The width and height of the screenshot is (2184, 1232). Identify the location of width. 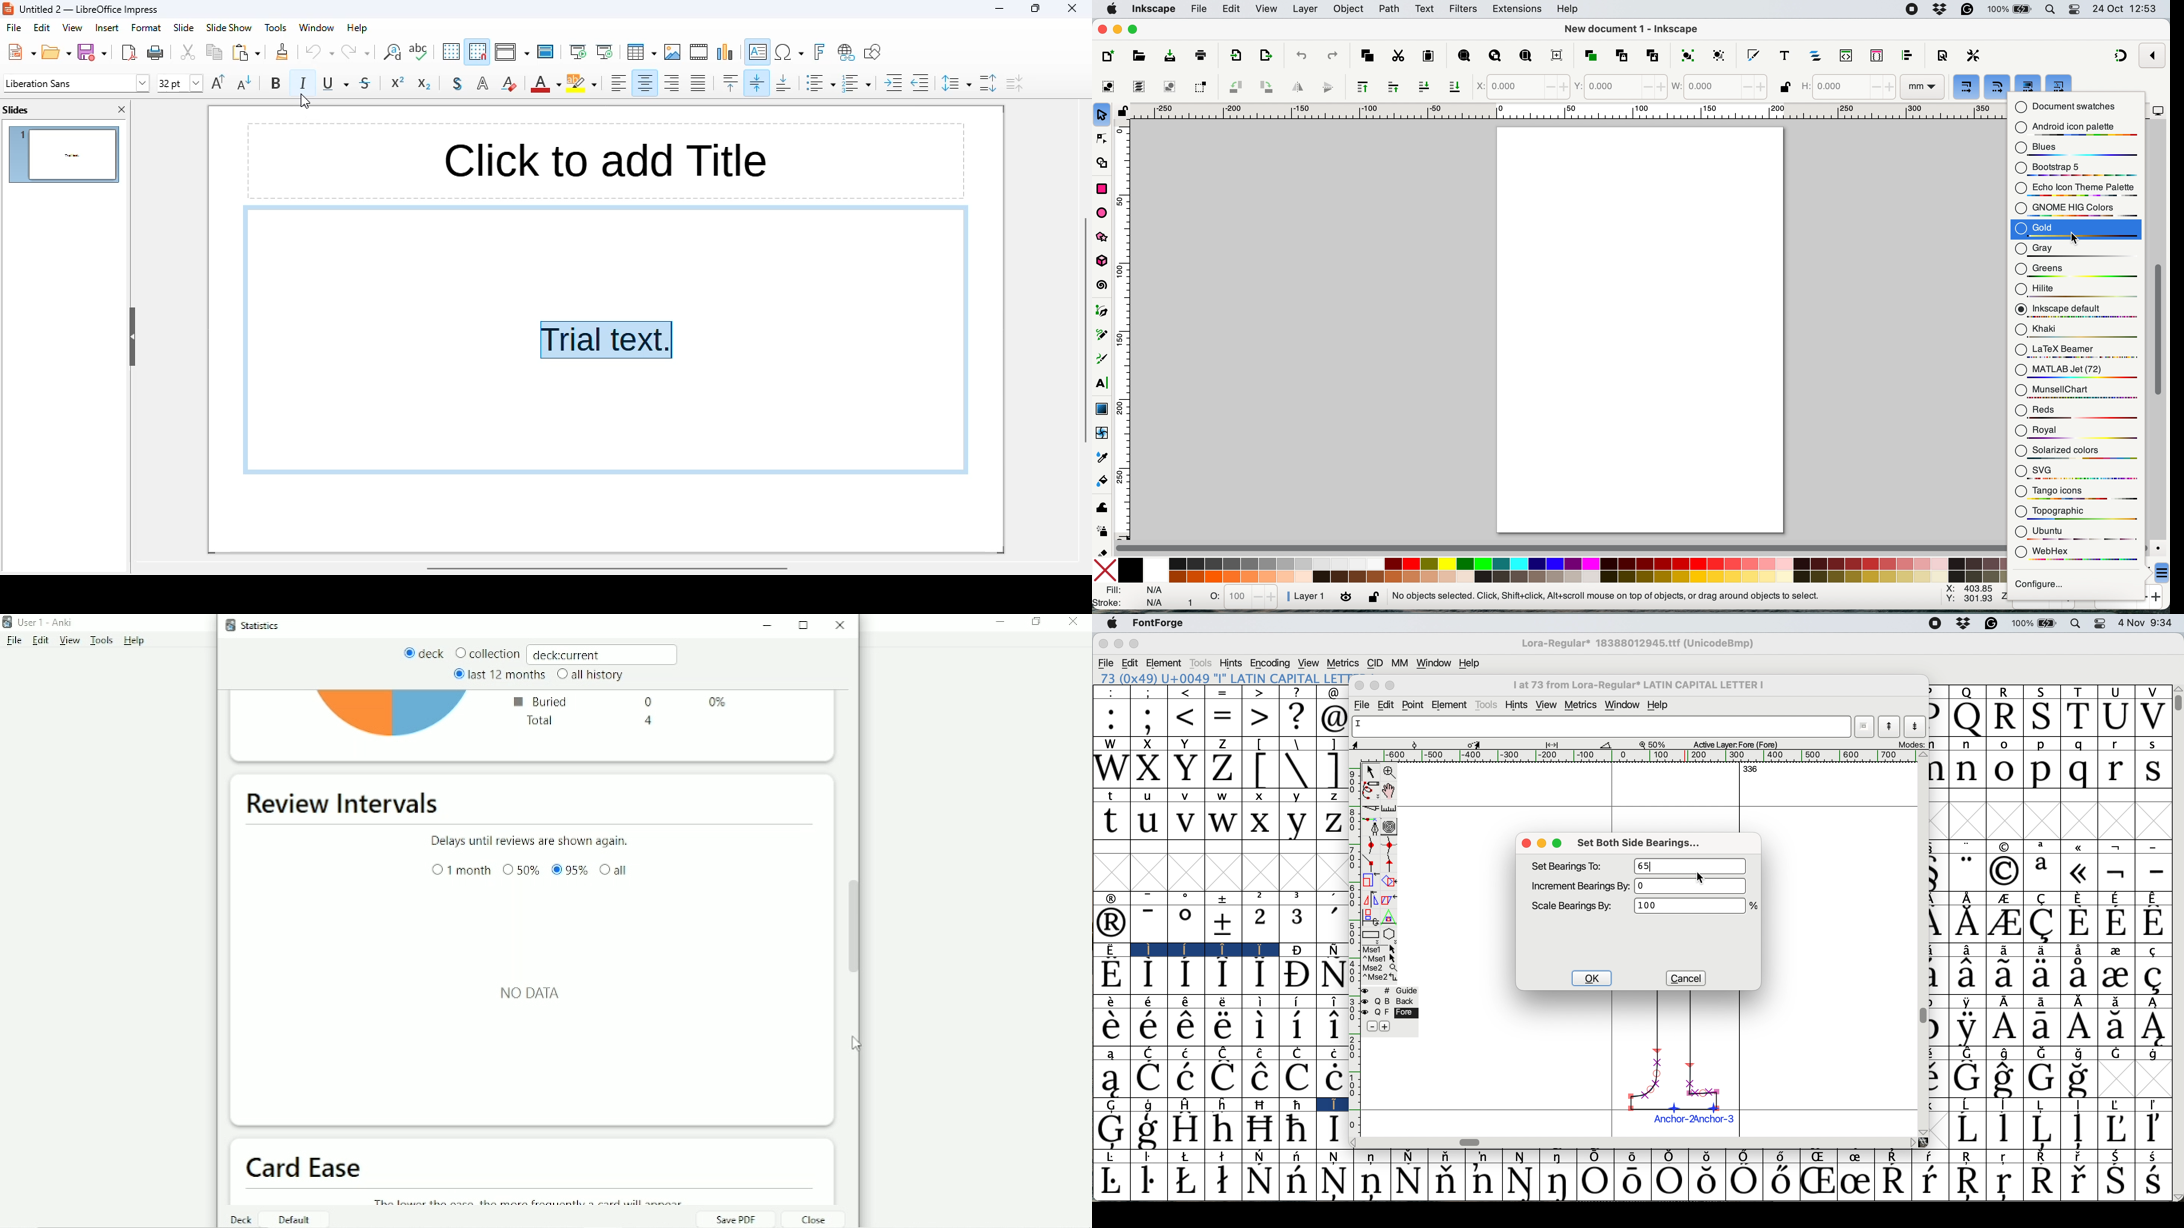
(1718, 89).